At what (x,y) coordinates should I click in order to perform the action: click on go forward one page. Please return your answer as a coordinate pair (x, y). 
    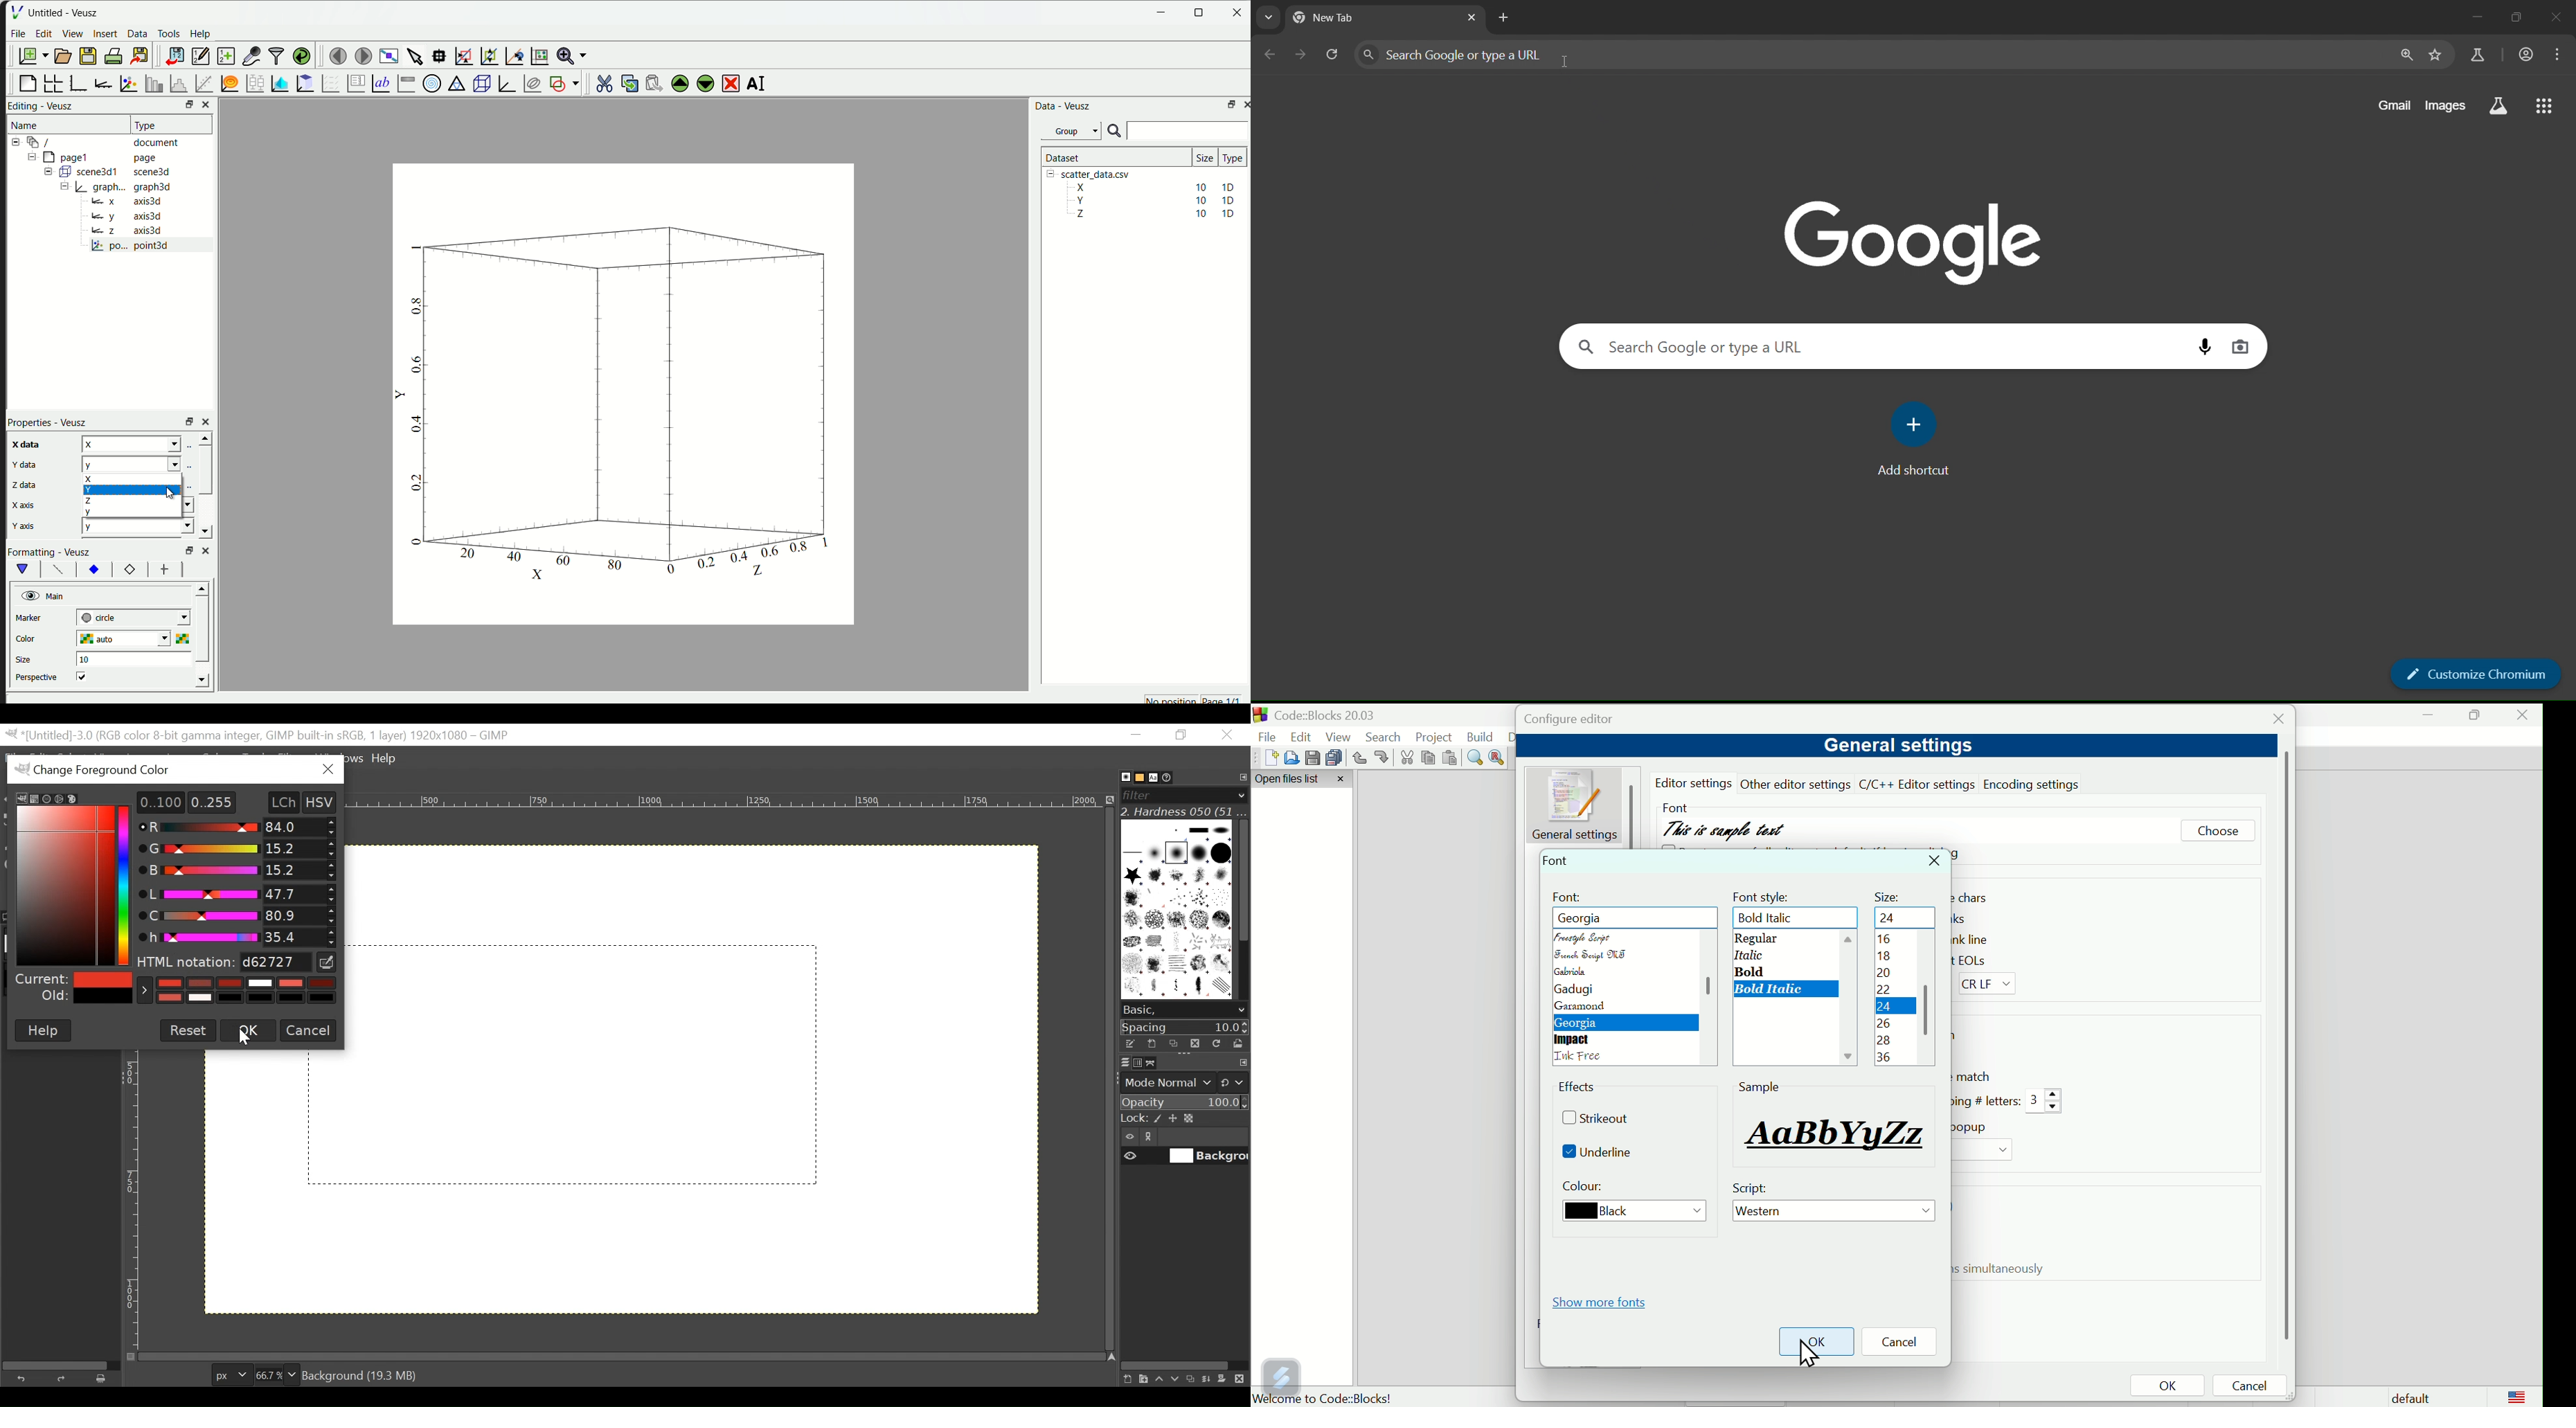
    Looking at the image, I should click on (1303, 56).